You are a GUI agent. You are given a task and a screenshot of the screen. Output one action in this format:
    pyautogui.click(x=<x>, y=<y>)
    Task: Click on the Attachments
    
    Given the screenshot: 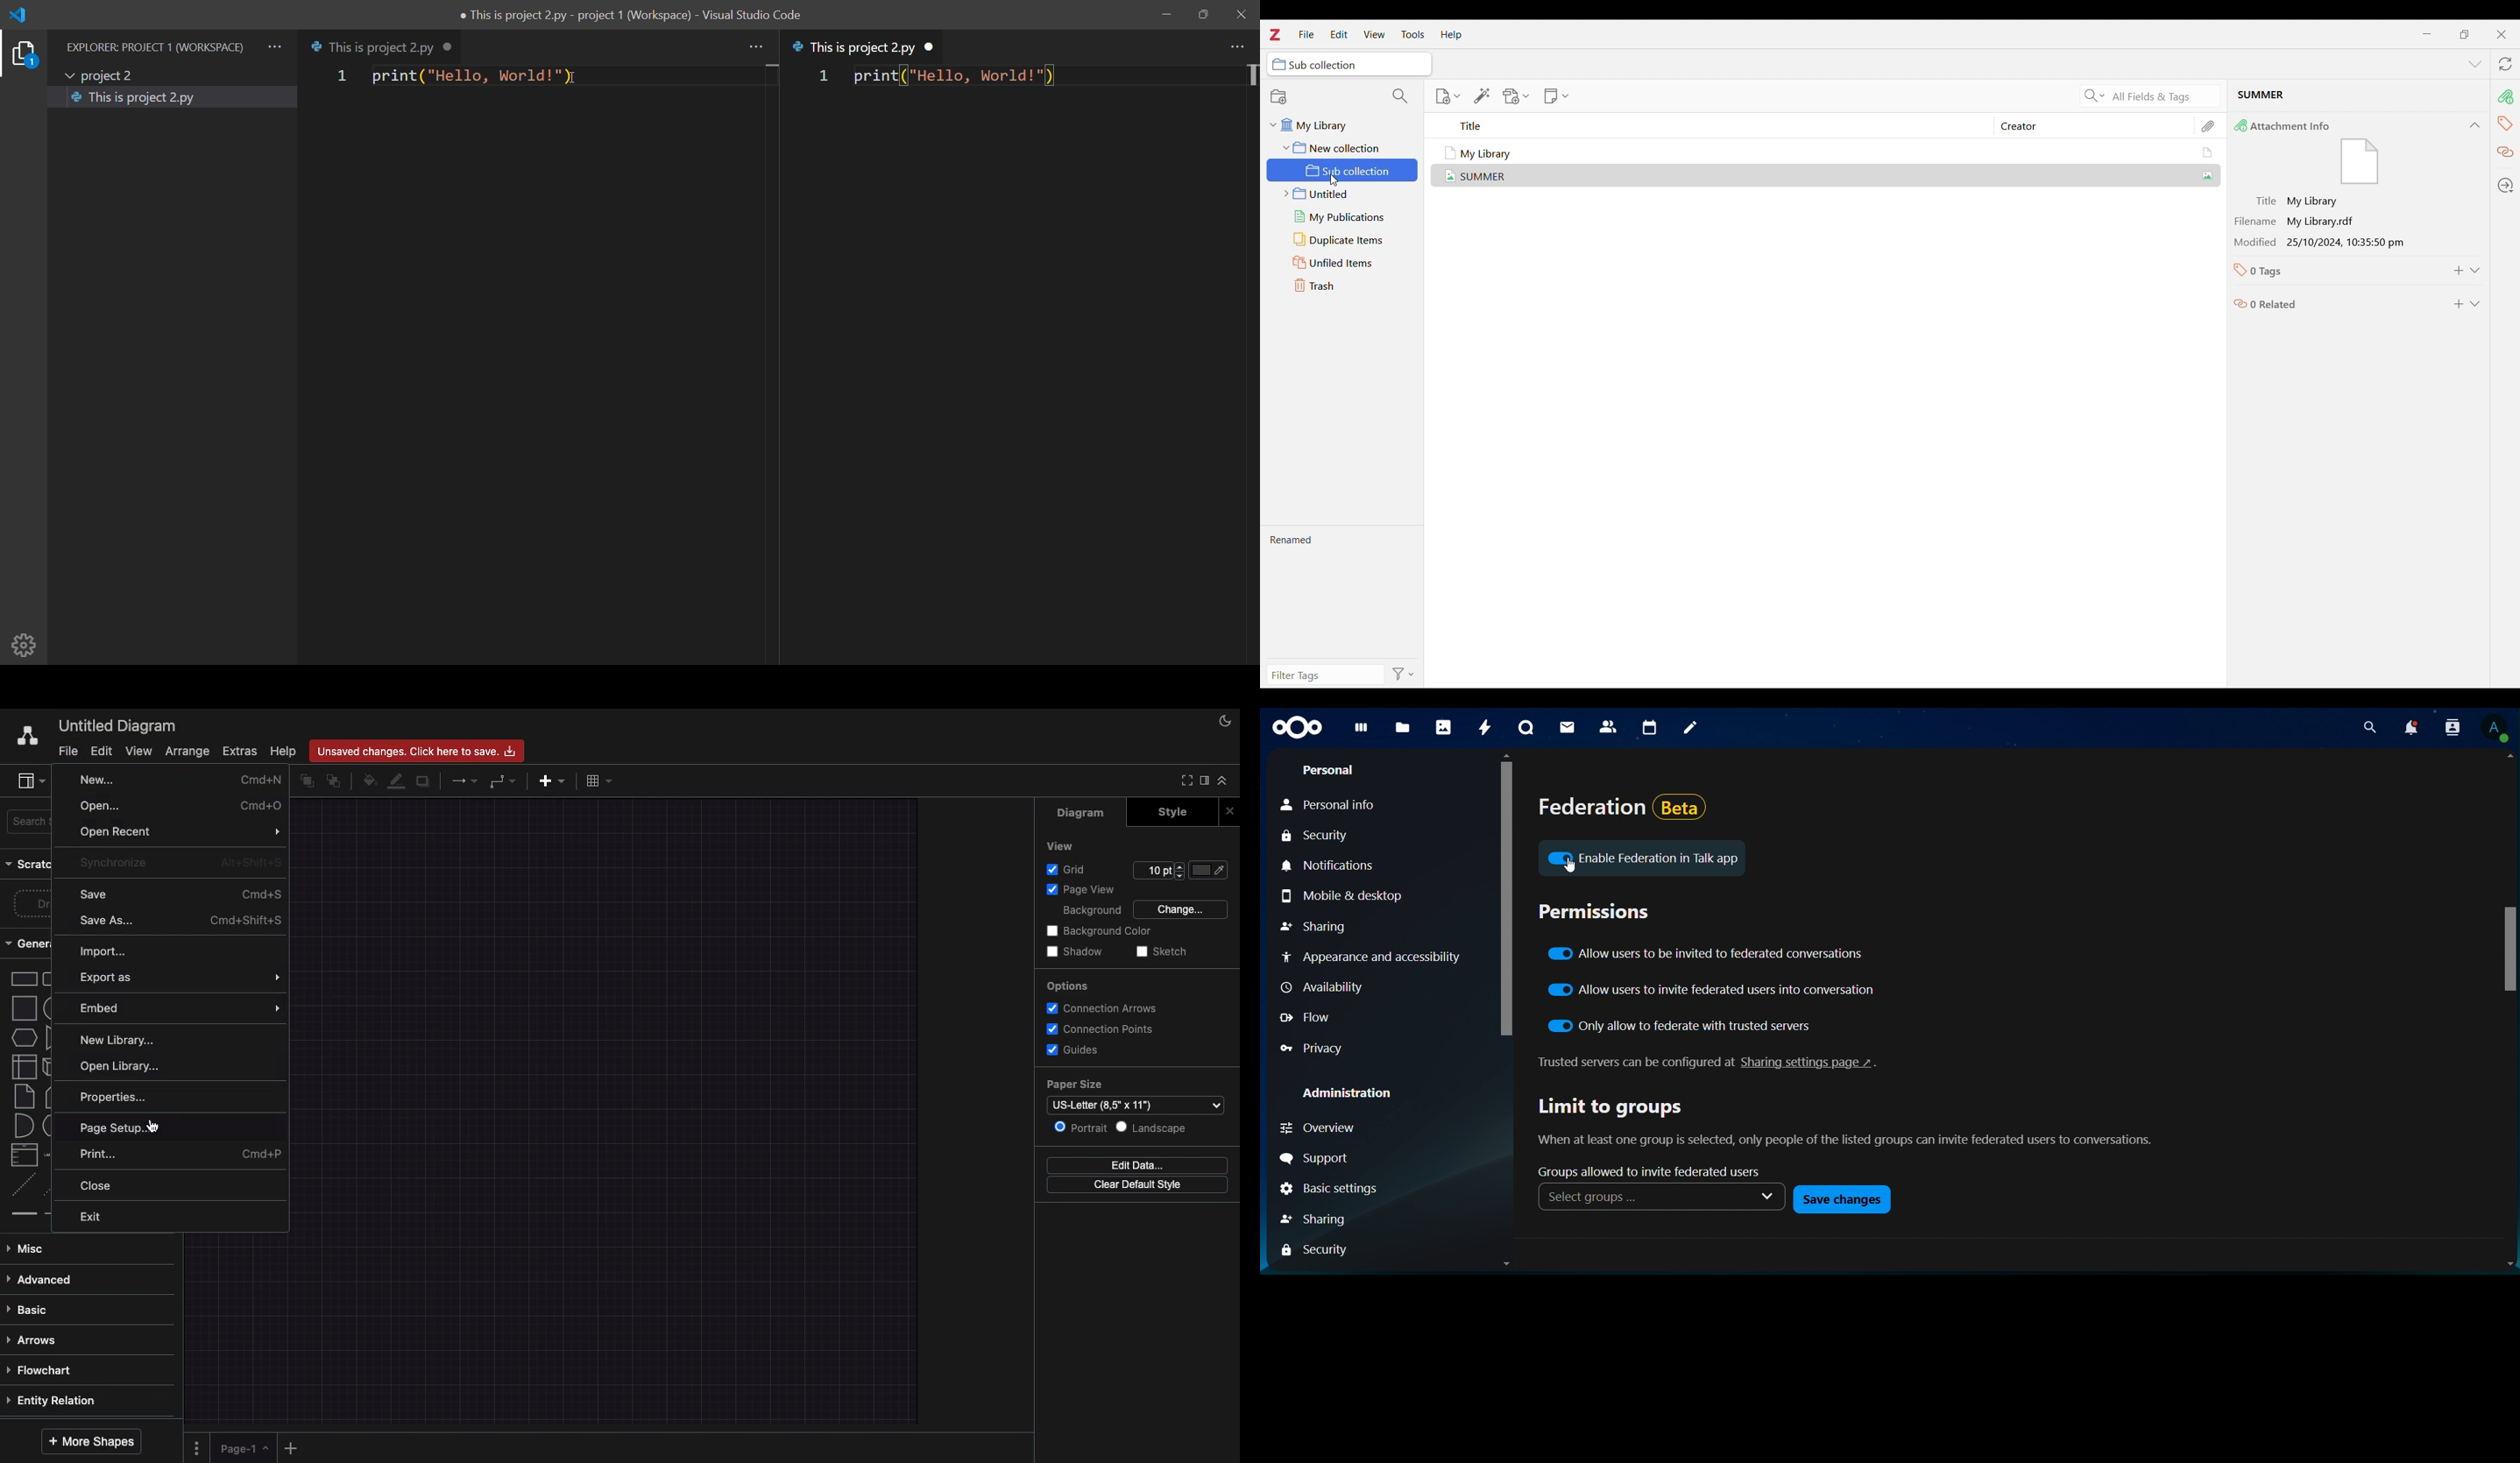 What is the action you would take?
    pyautogui.click(x=2209, y=127)
    